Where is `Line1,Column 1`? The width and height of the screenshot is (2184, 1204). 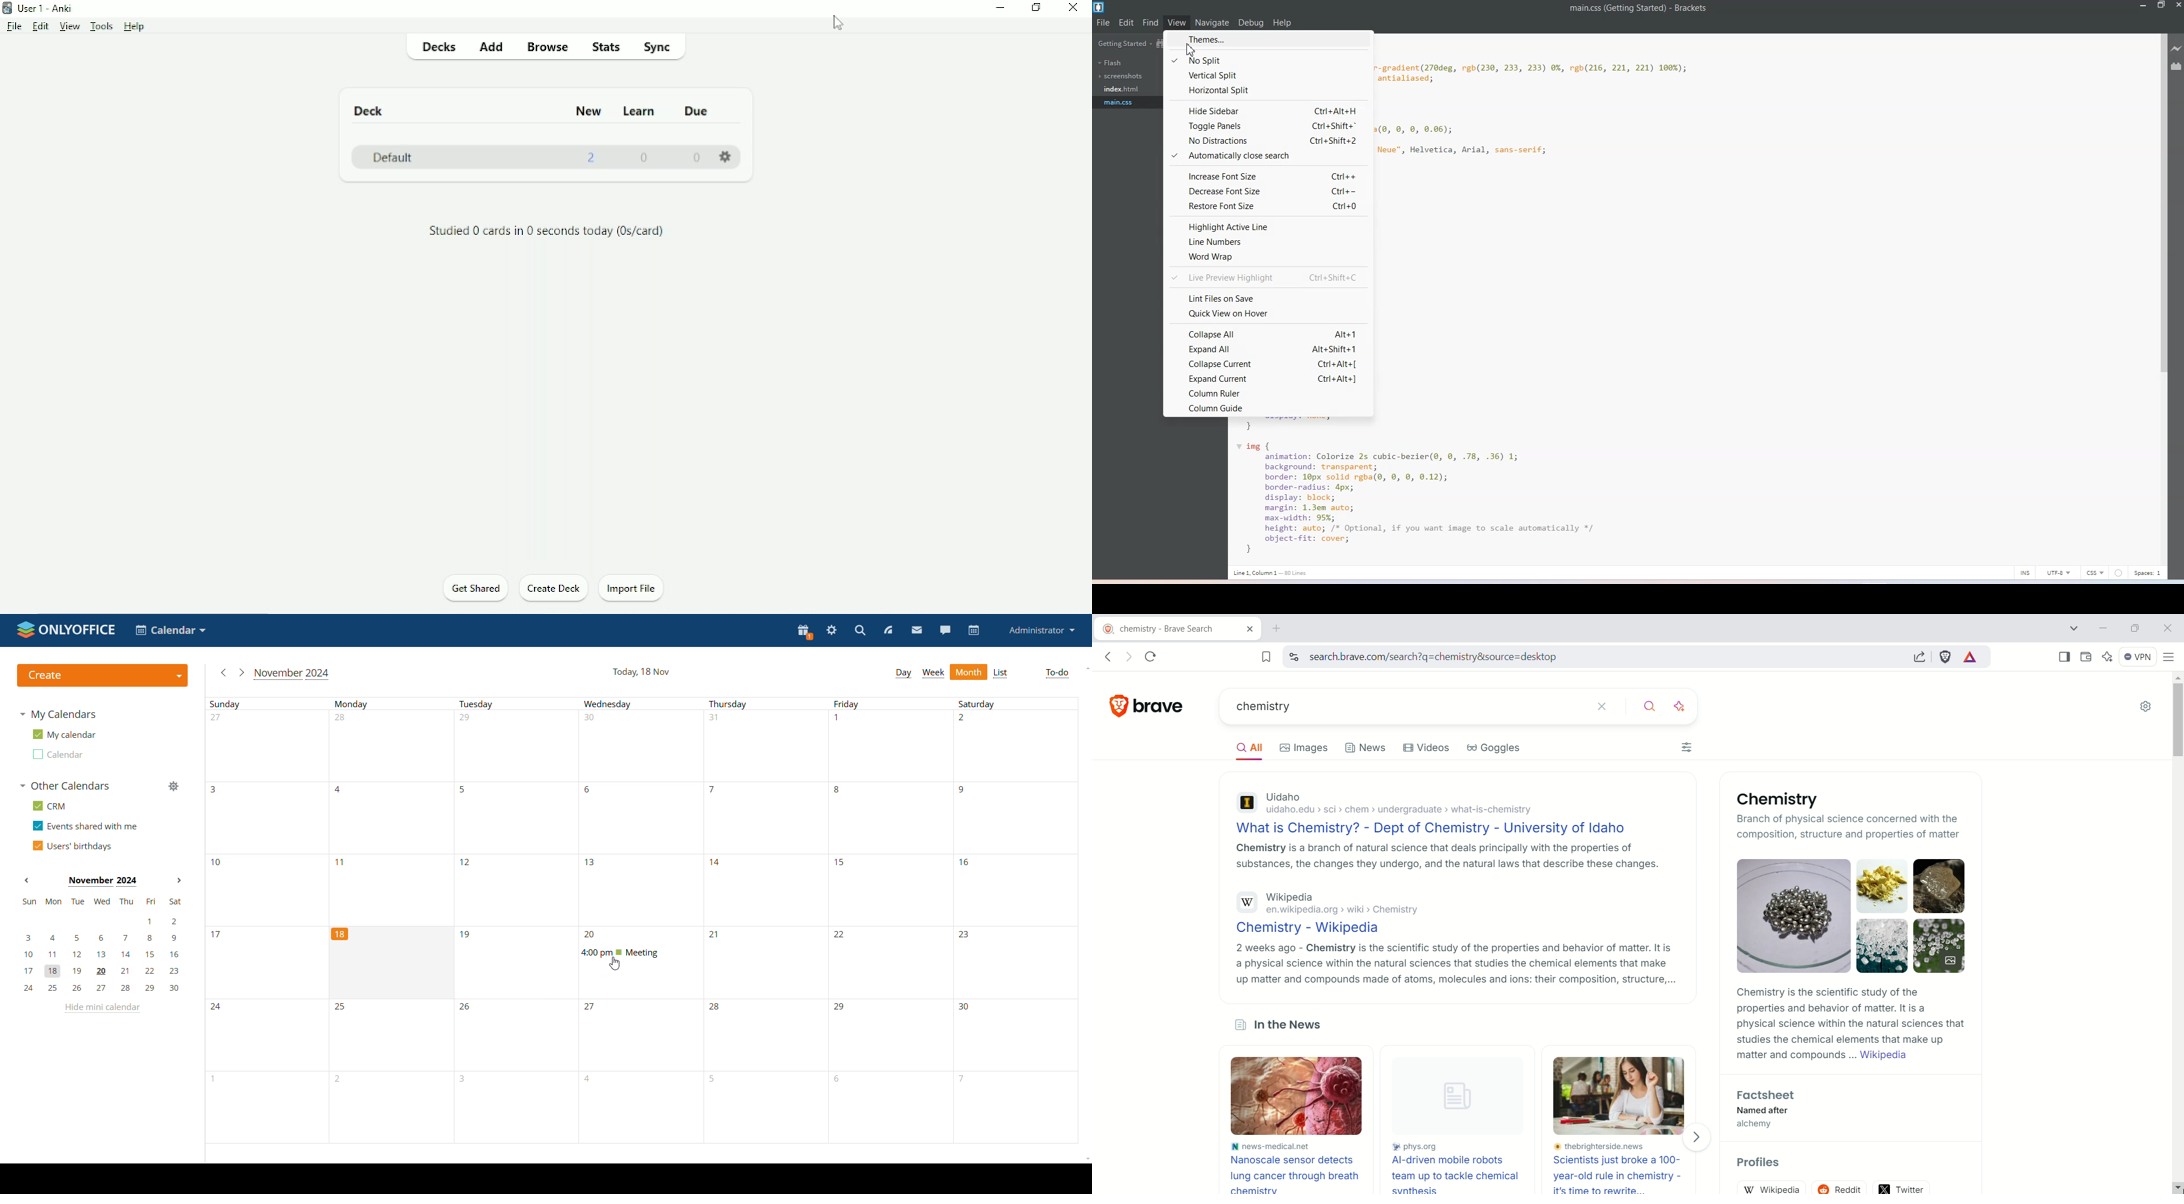
Line1,Column 1 is located at coordinates (1270, 574).